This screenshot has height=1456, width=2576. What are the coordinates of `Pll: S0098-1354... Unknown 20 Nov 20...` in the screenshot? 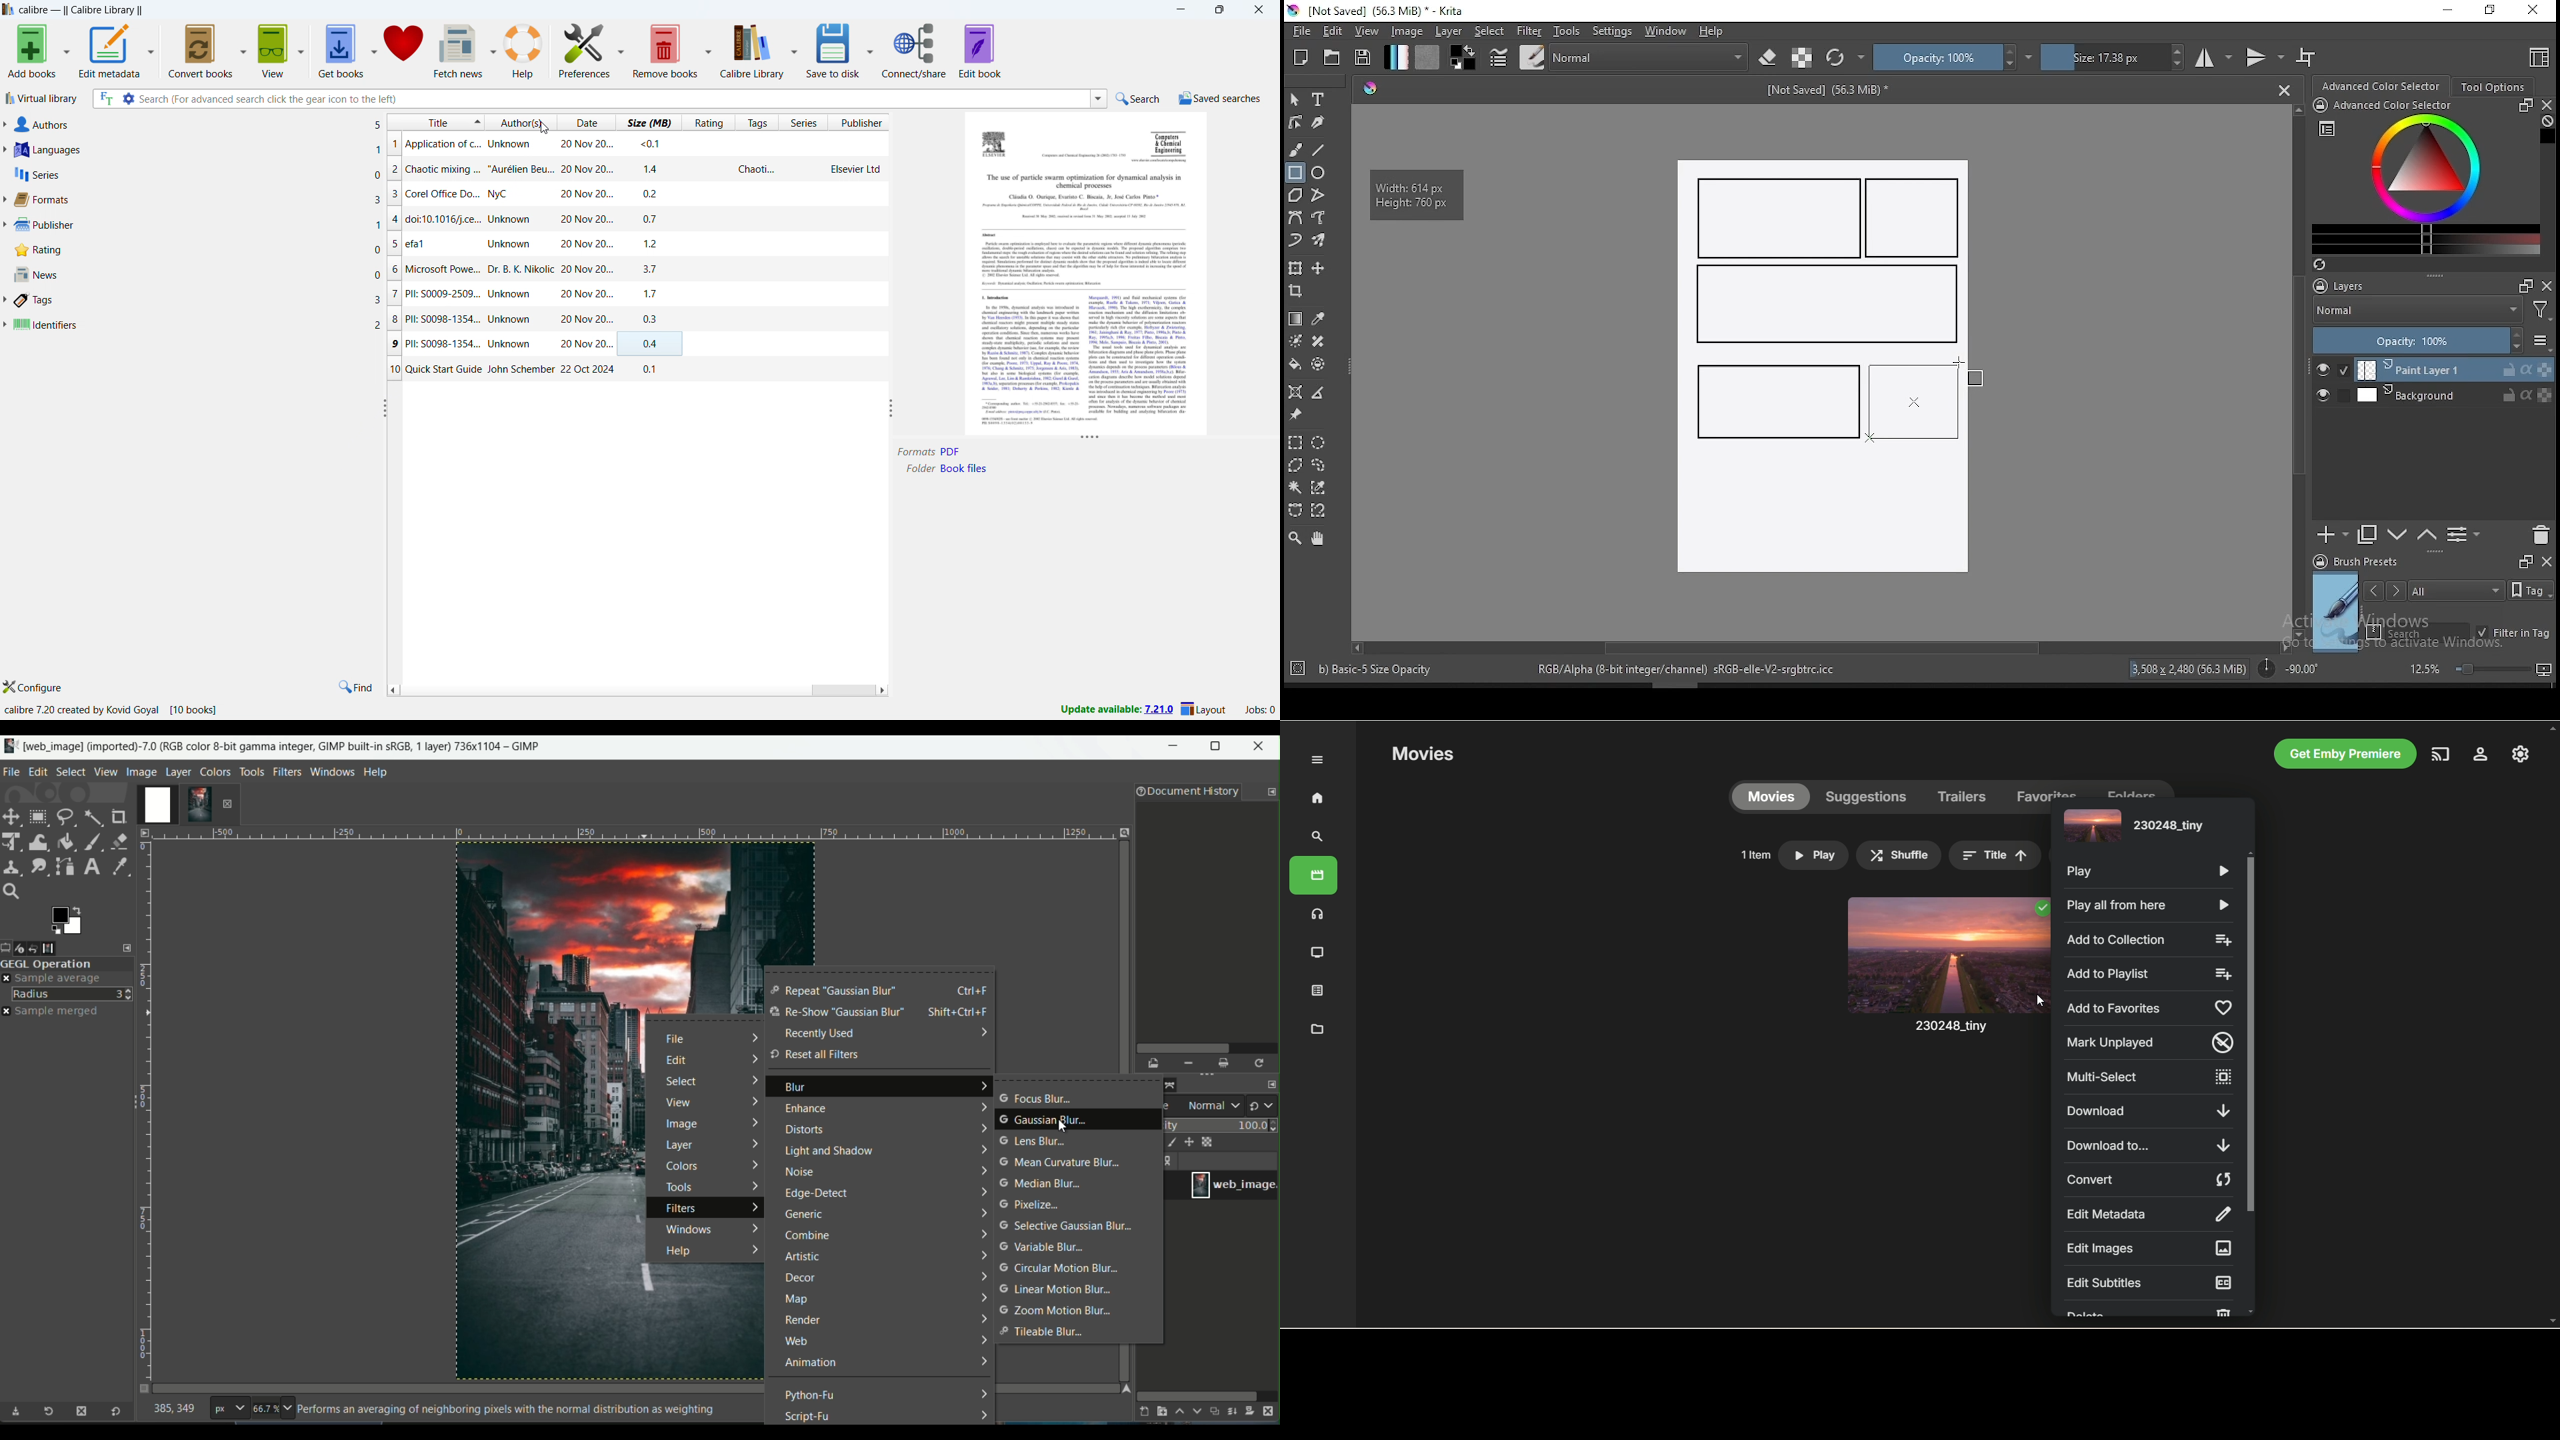 It's located at (511, 320).